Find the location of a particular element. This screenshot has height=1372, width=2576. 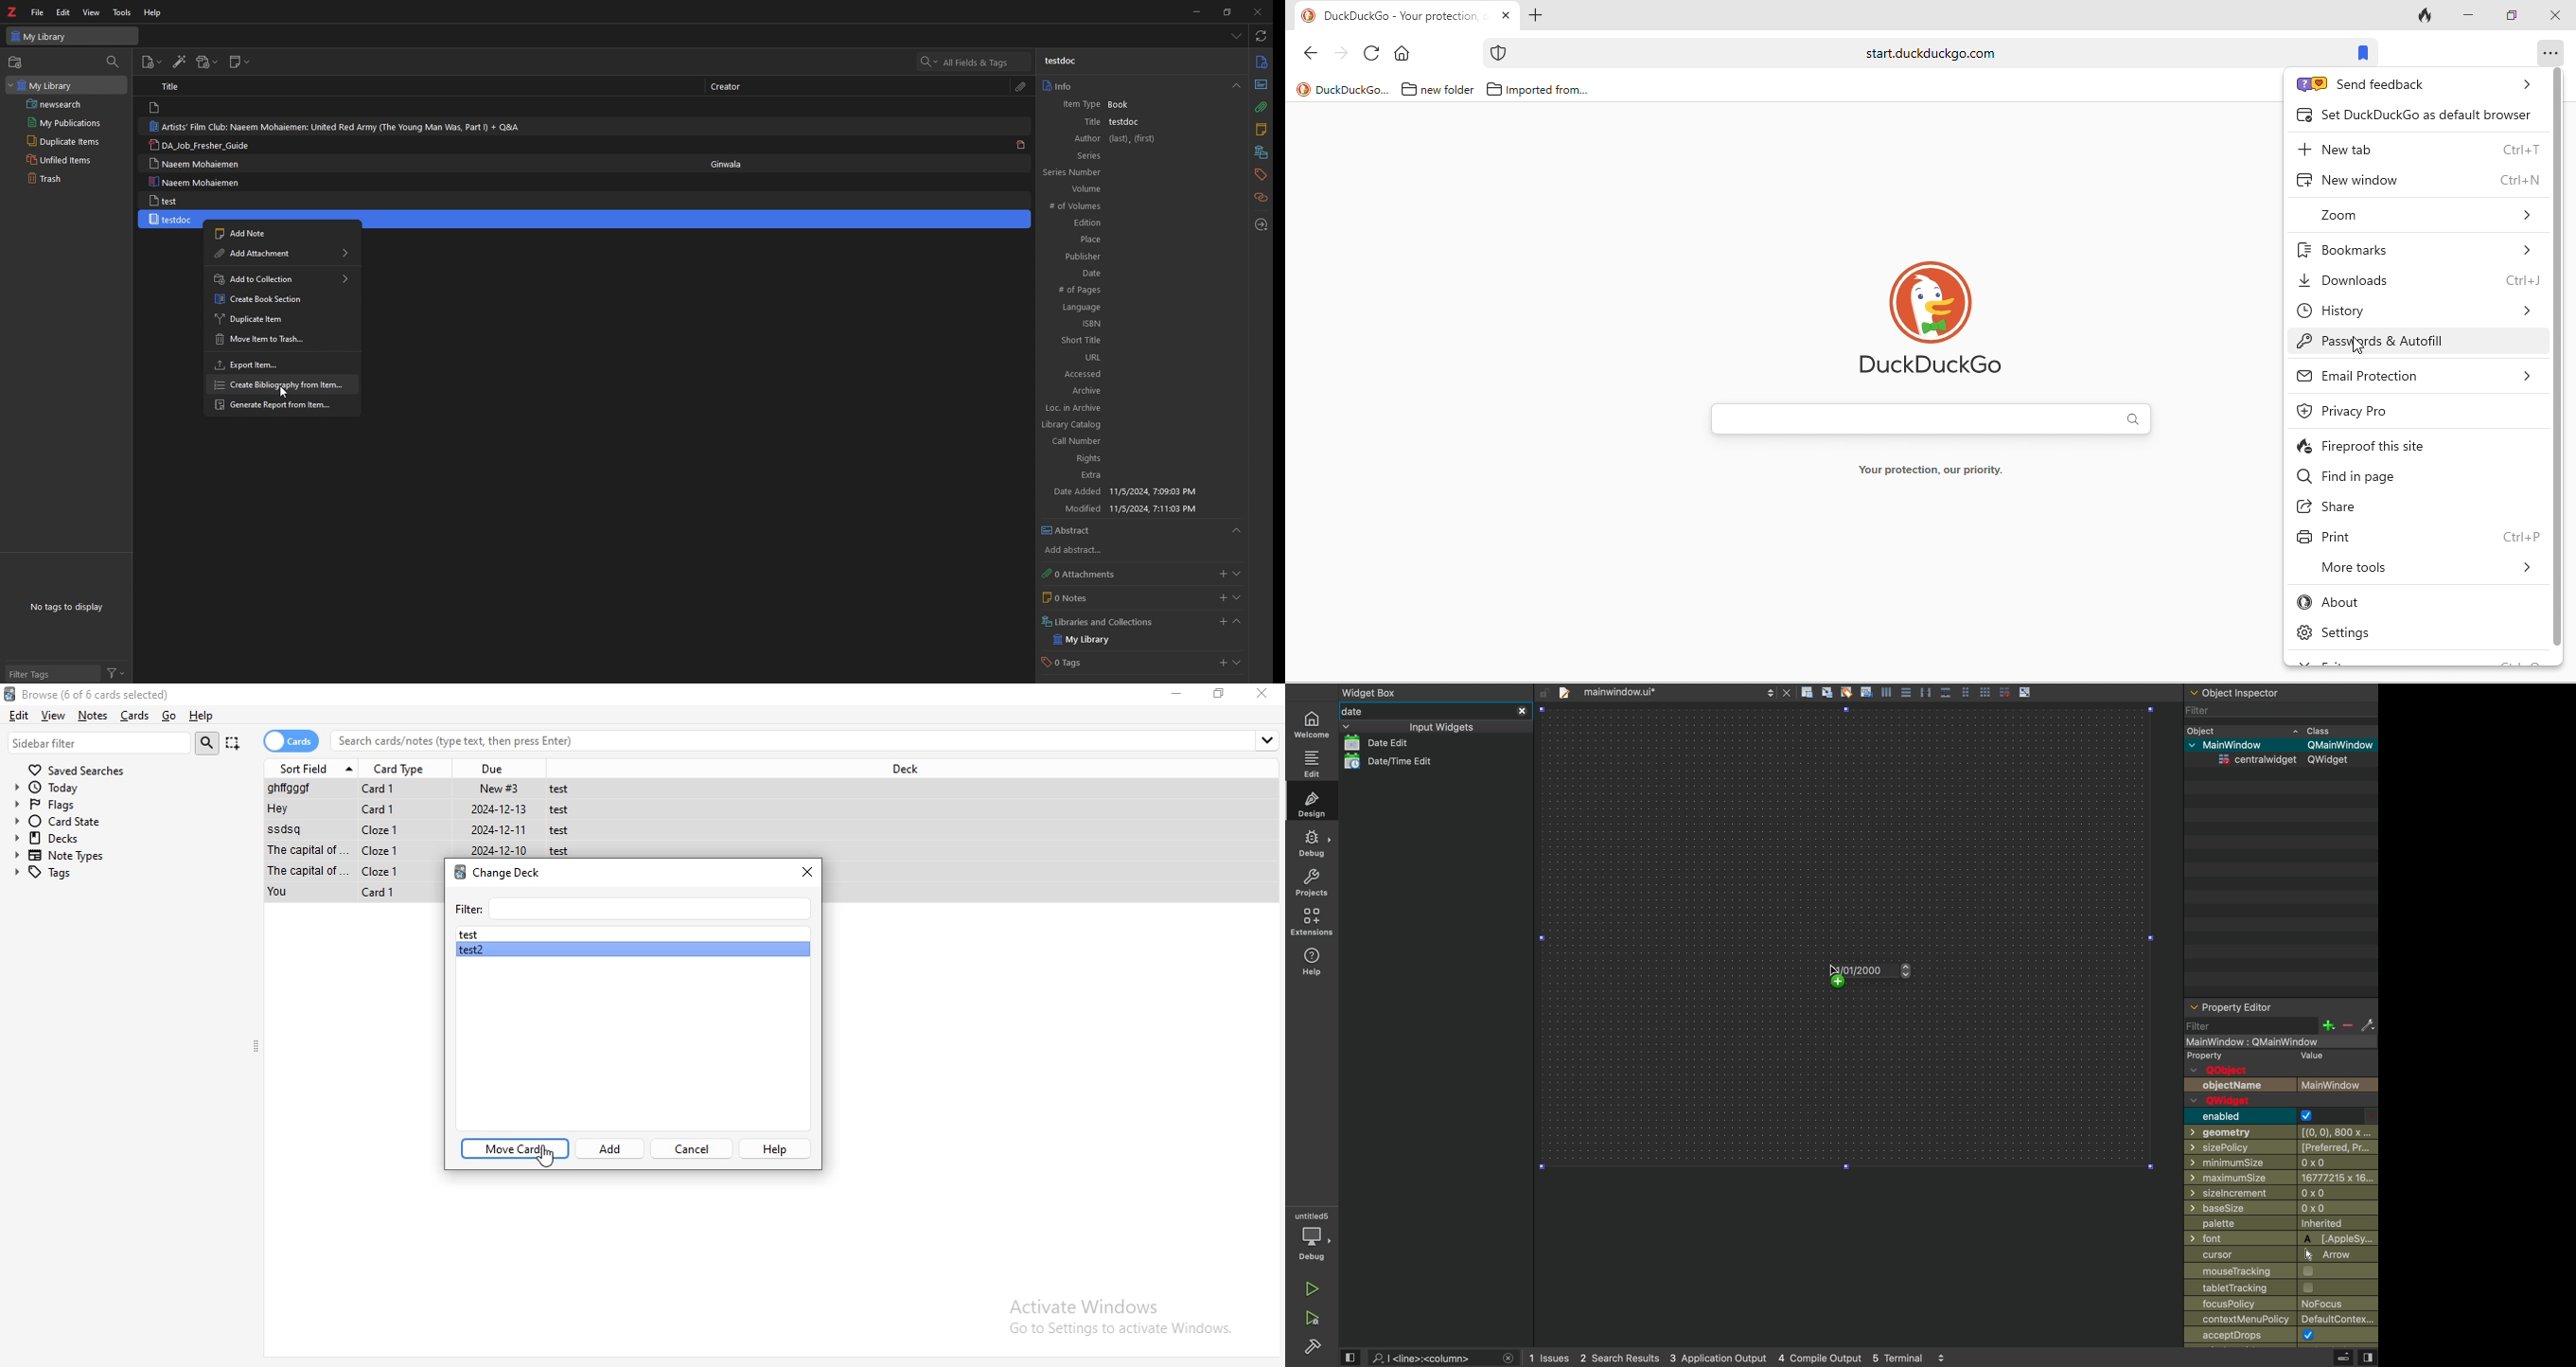

File is located at coordinates (426, 789).